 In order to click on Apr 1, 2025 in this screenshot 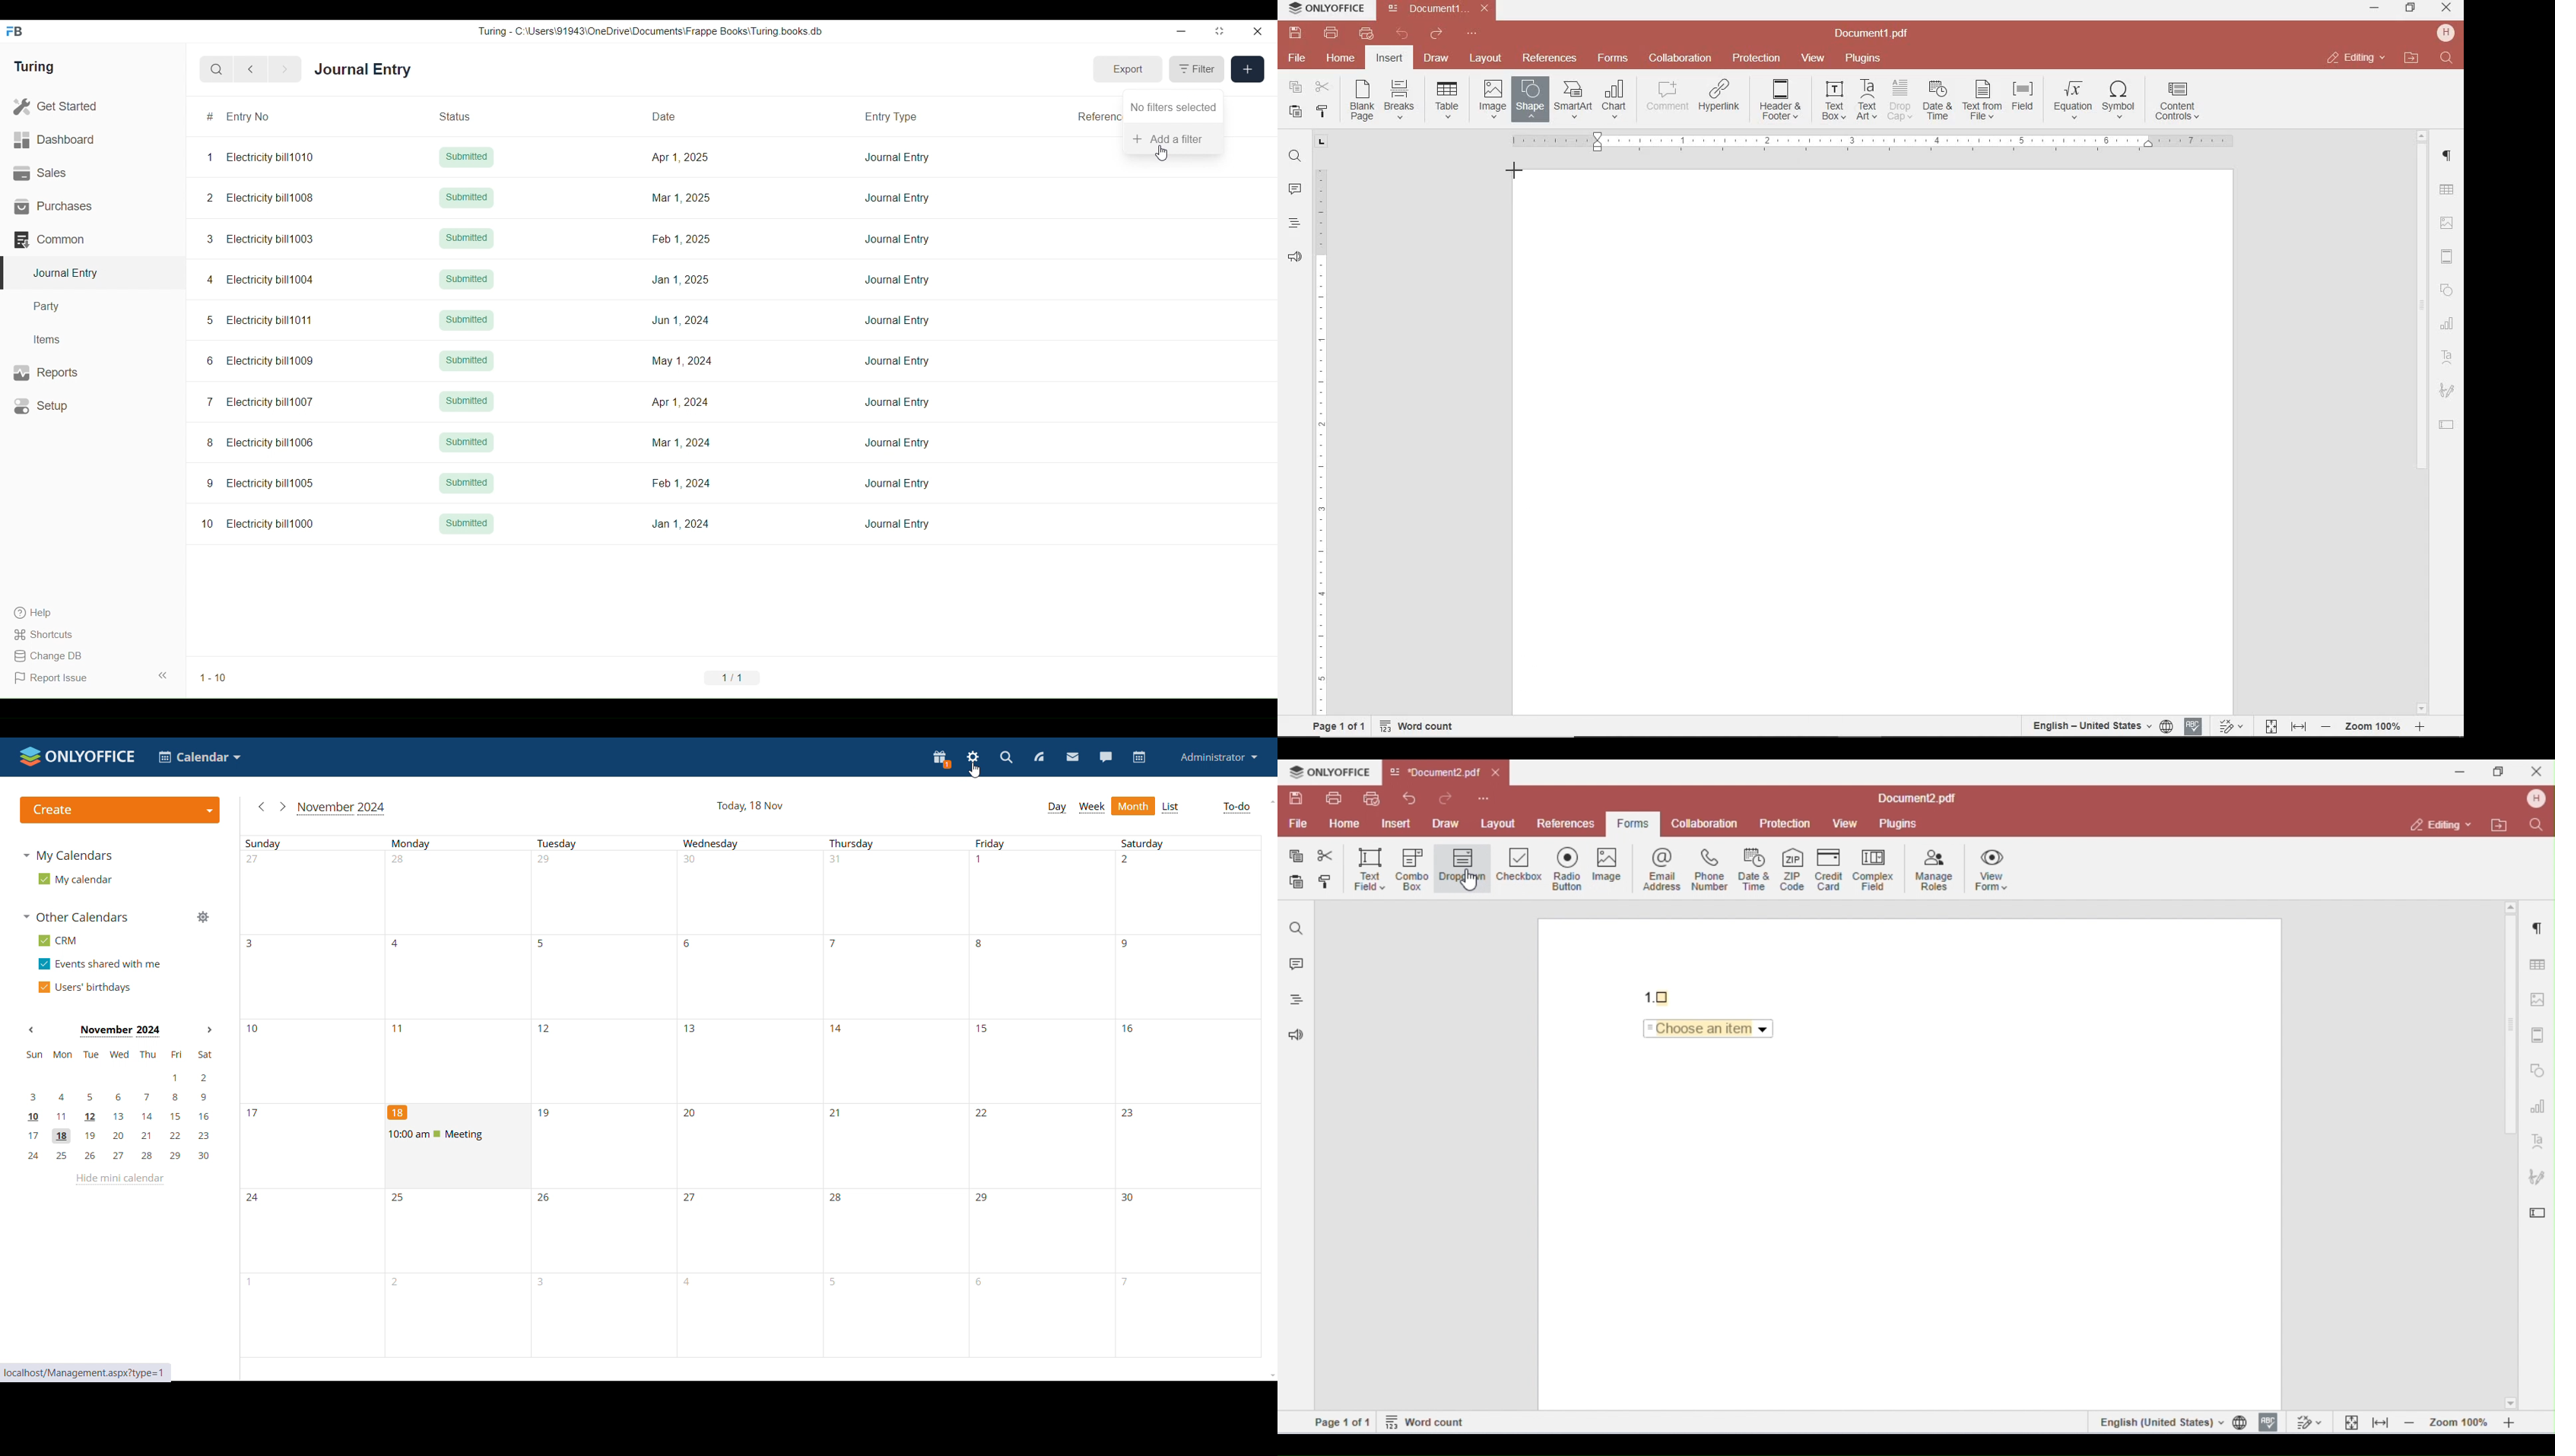, I will do `click(679, 156)`.